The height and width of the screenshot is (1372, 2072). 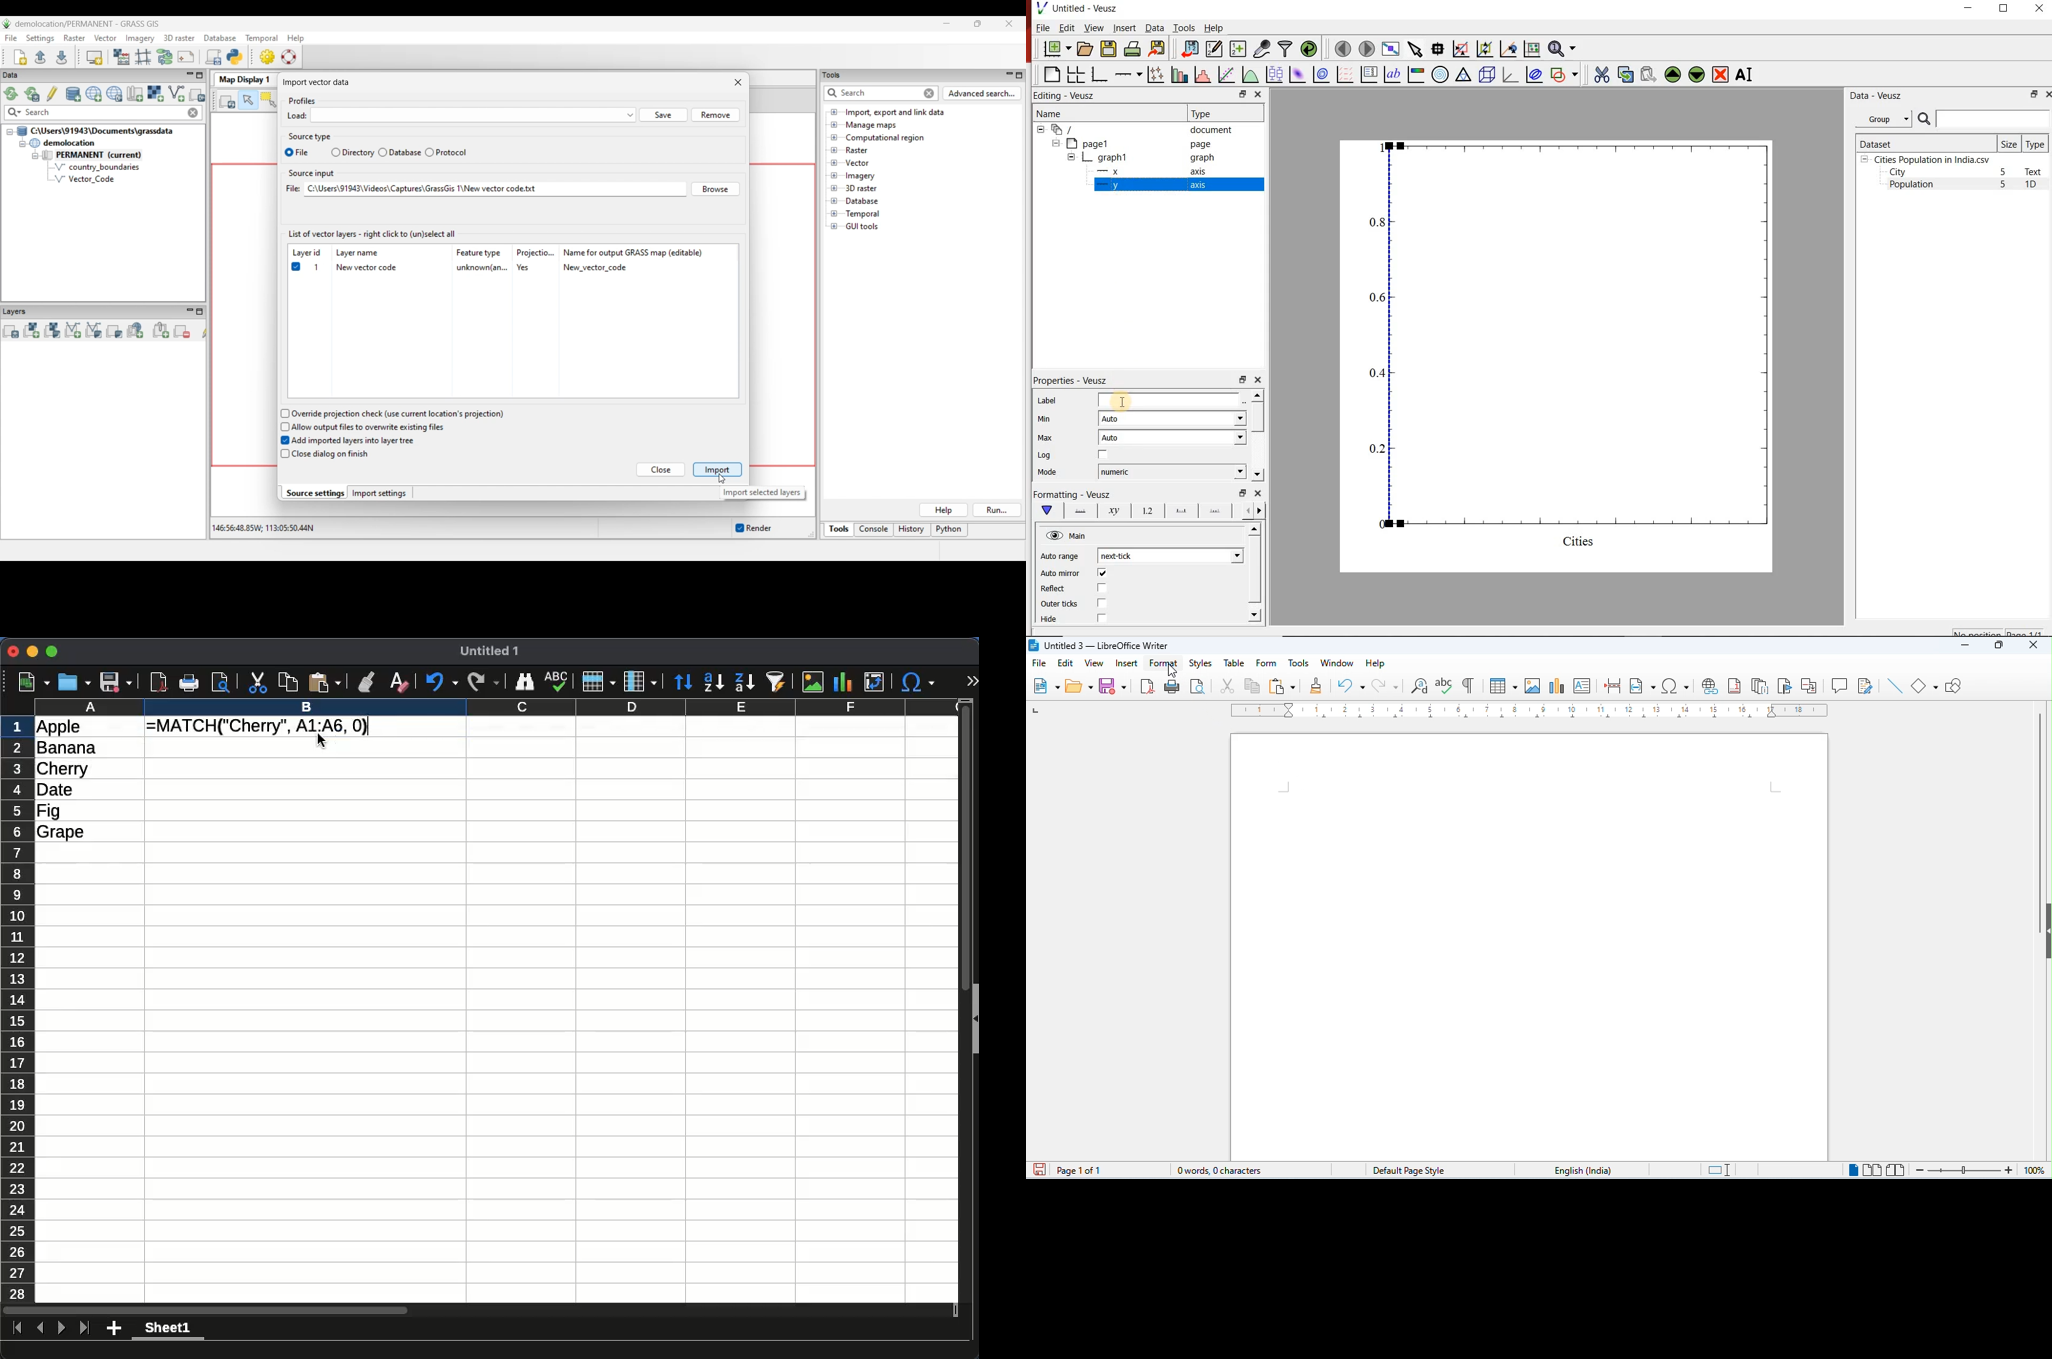 What do you see at coordinates (1874, 95) in the screenshot?
I see `Data - Veusz` at bounding box center [1874, 95].